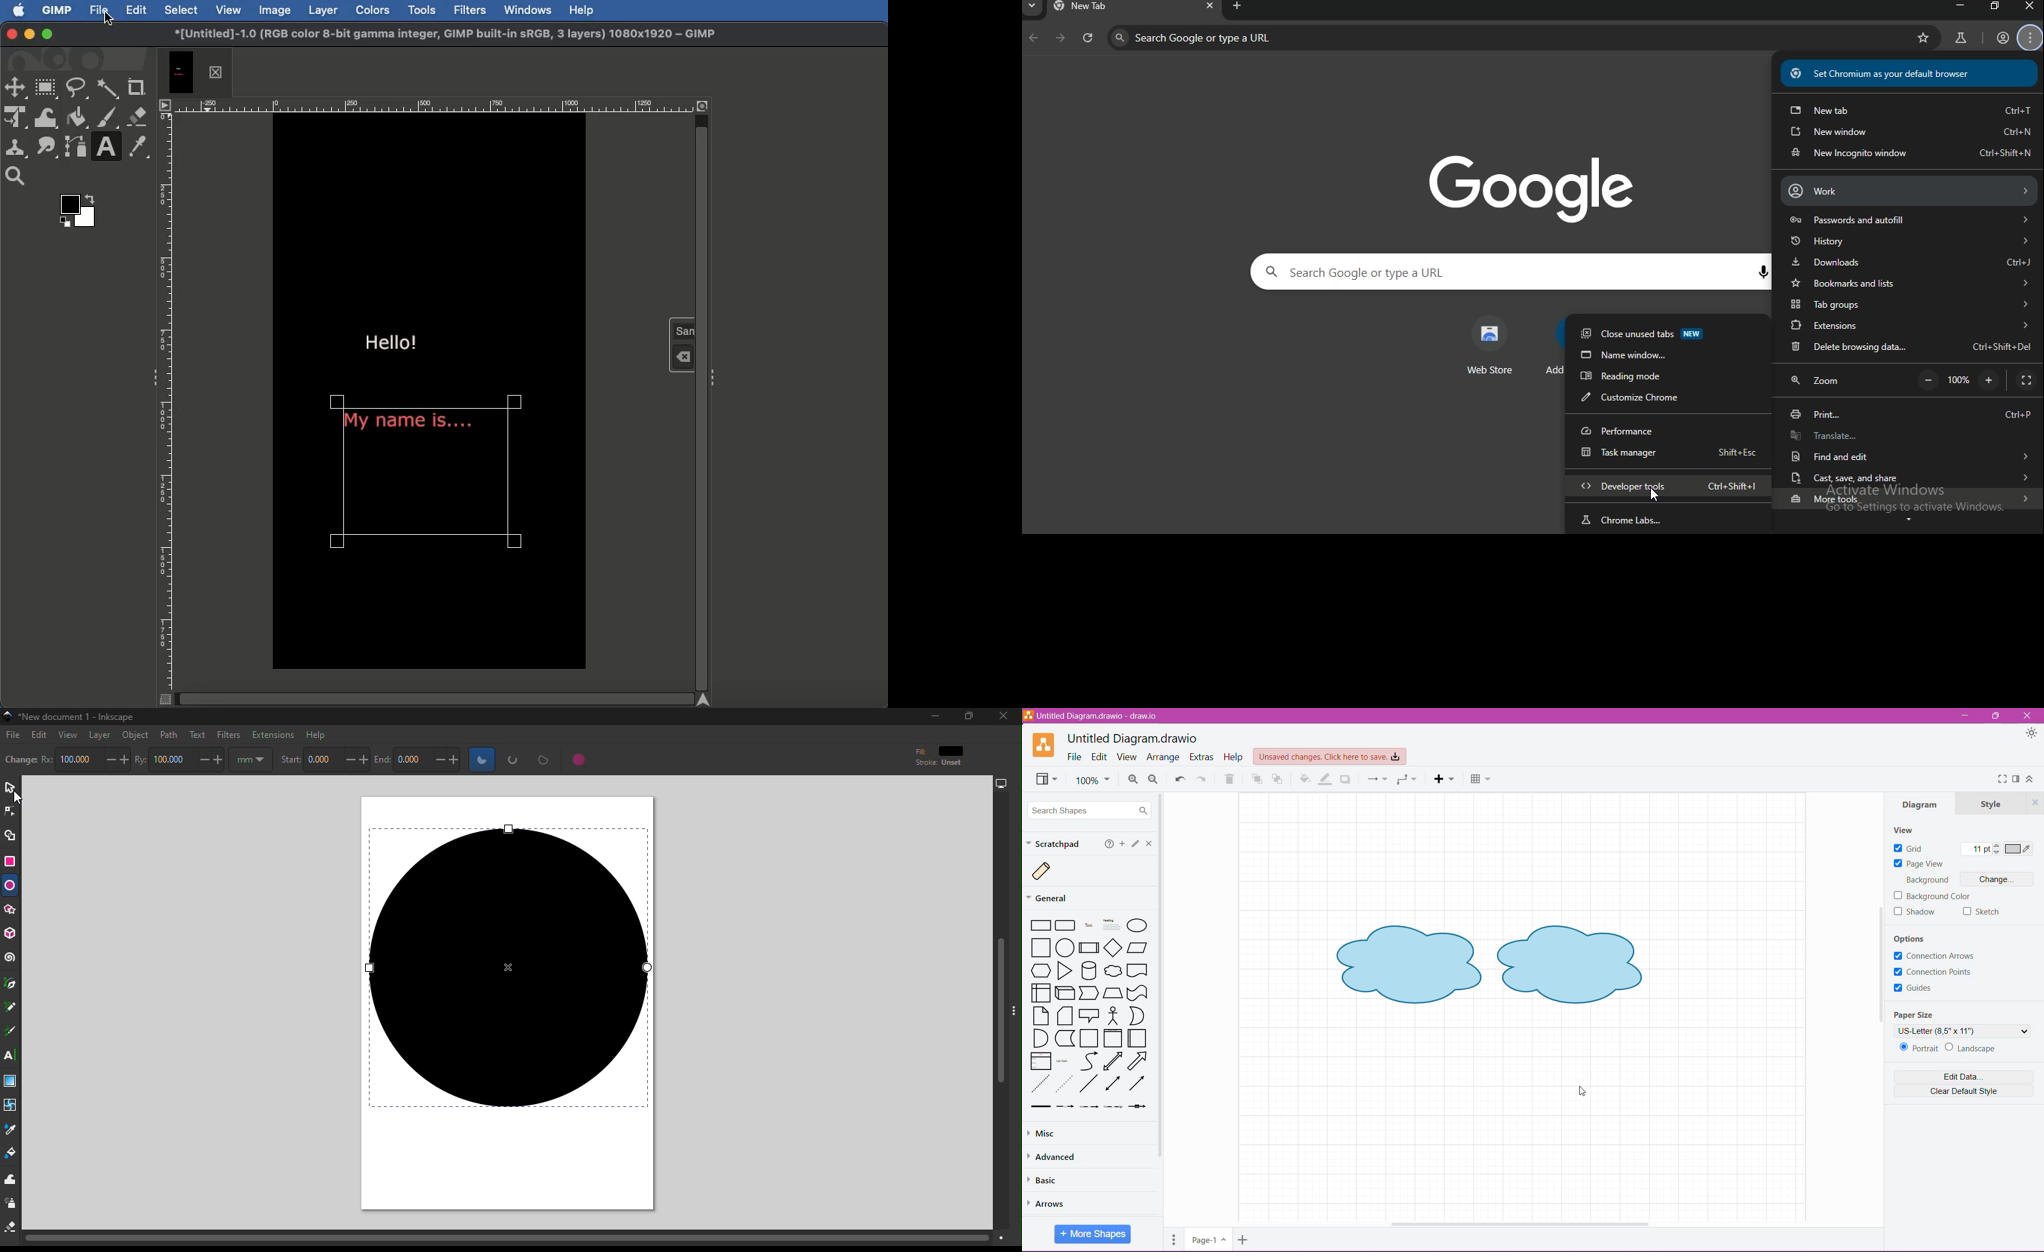  What do you see at coordinates (10, 1106) in the screenshot?
I see `Mesh tool` at bounding box center [10, 1106].